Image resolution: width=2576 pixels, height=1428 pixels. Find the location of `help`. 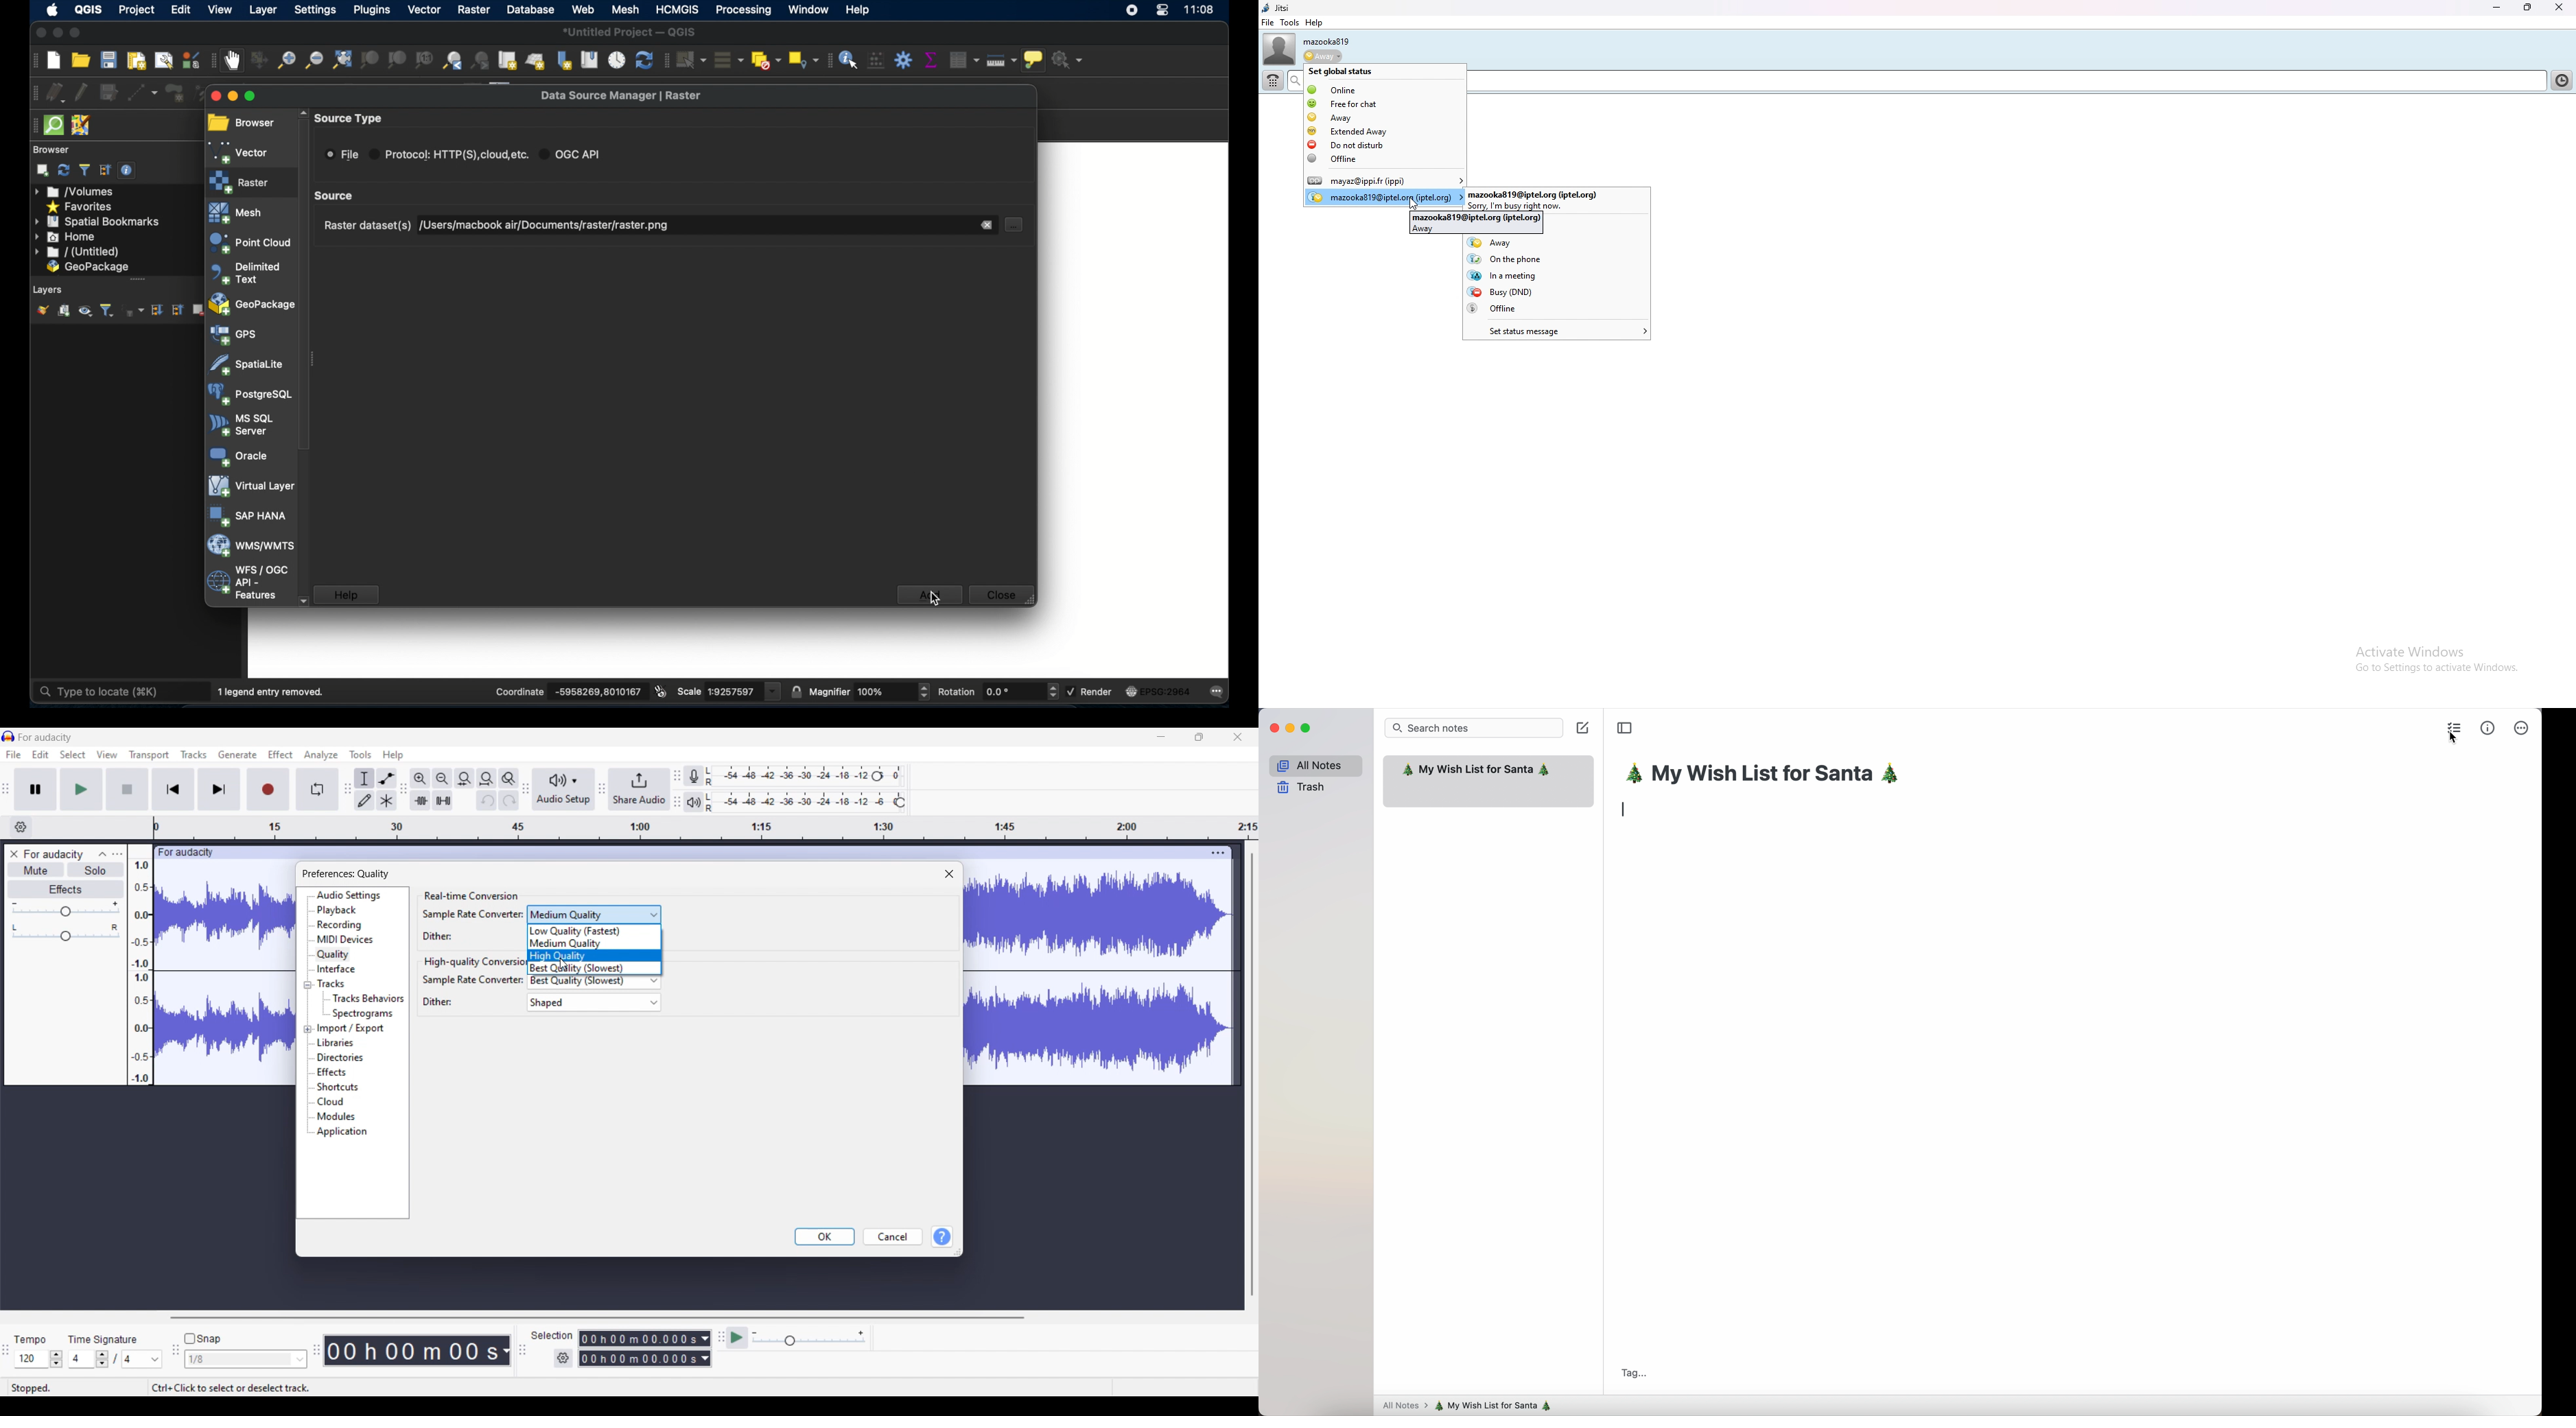

help is located at coordinates (1313, 23).